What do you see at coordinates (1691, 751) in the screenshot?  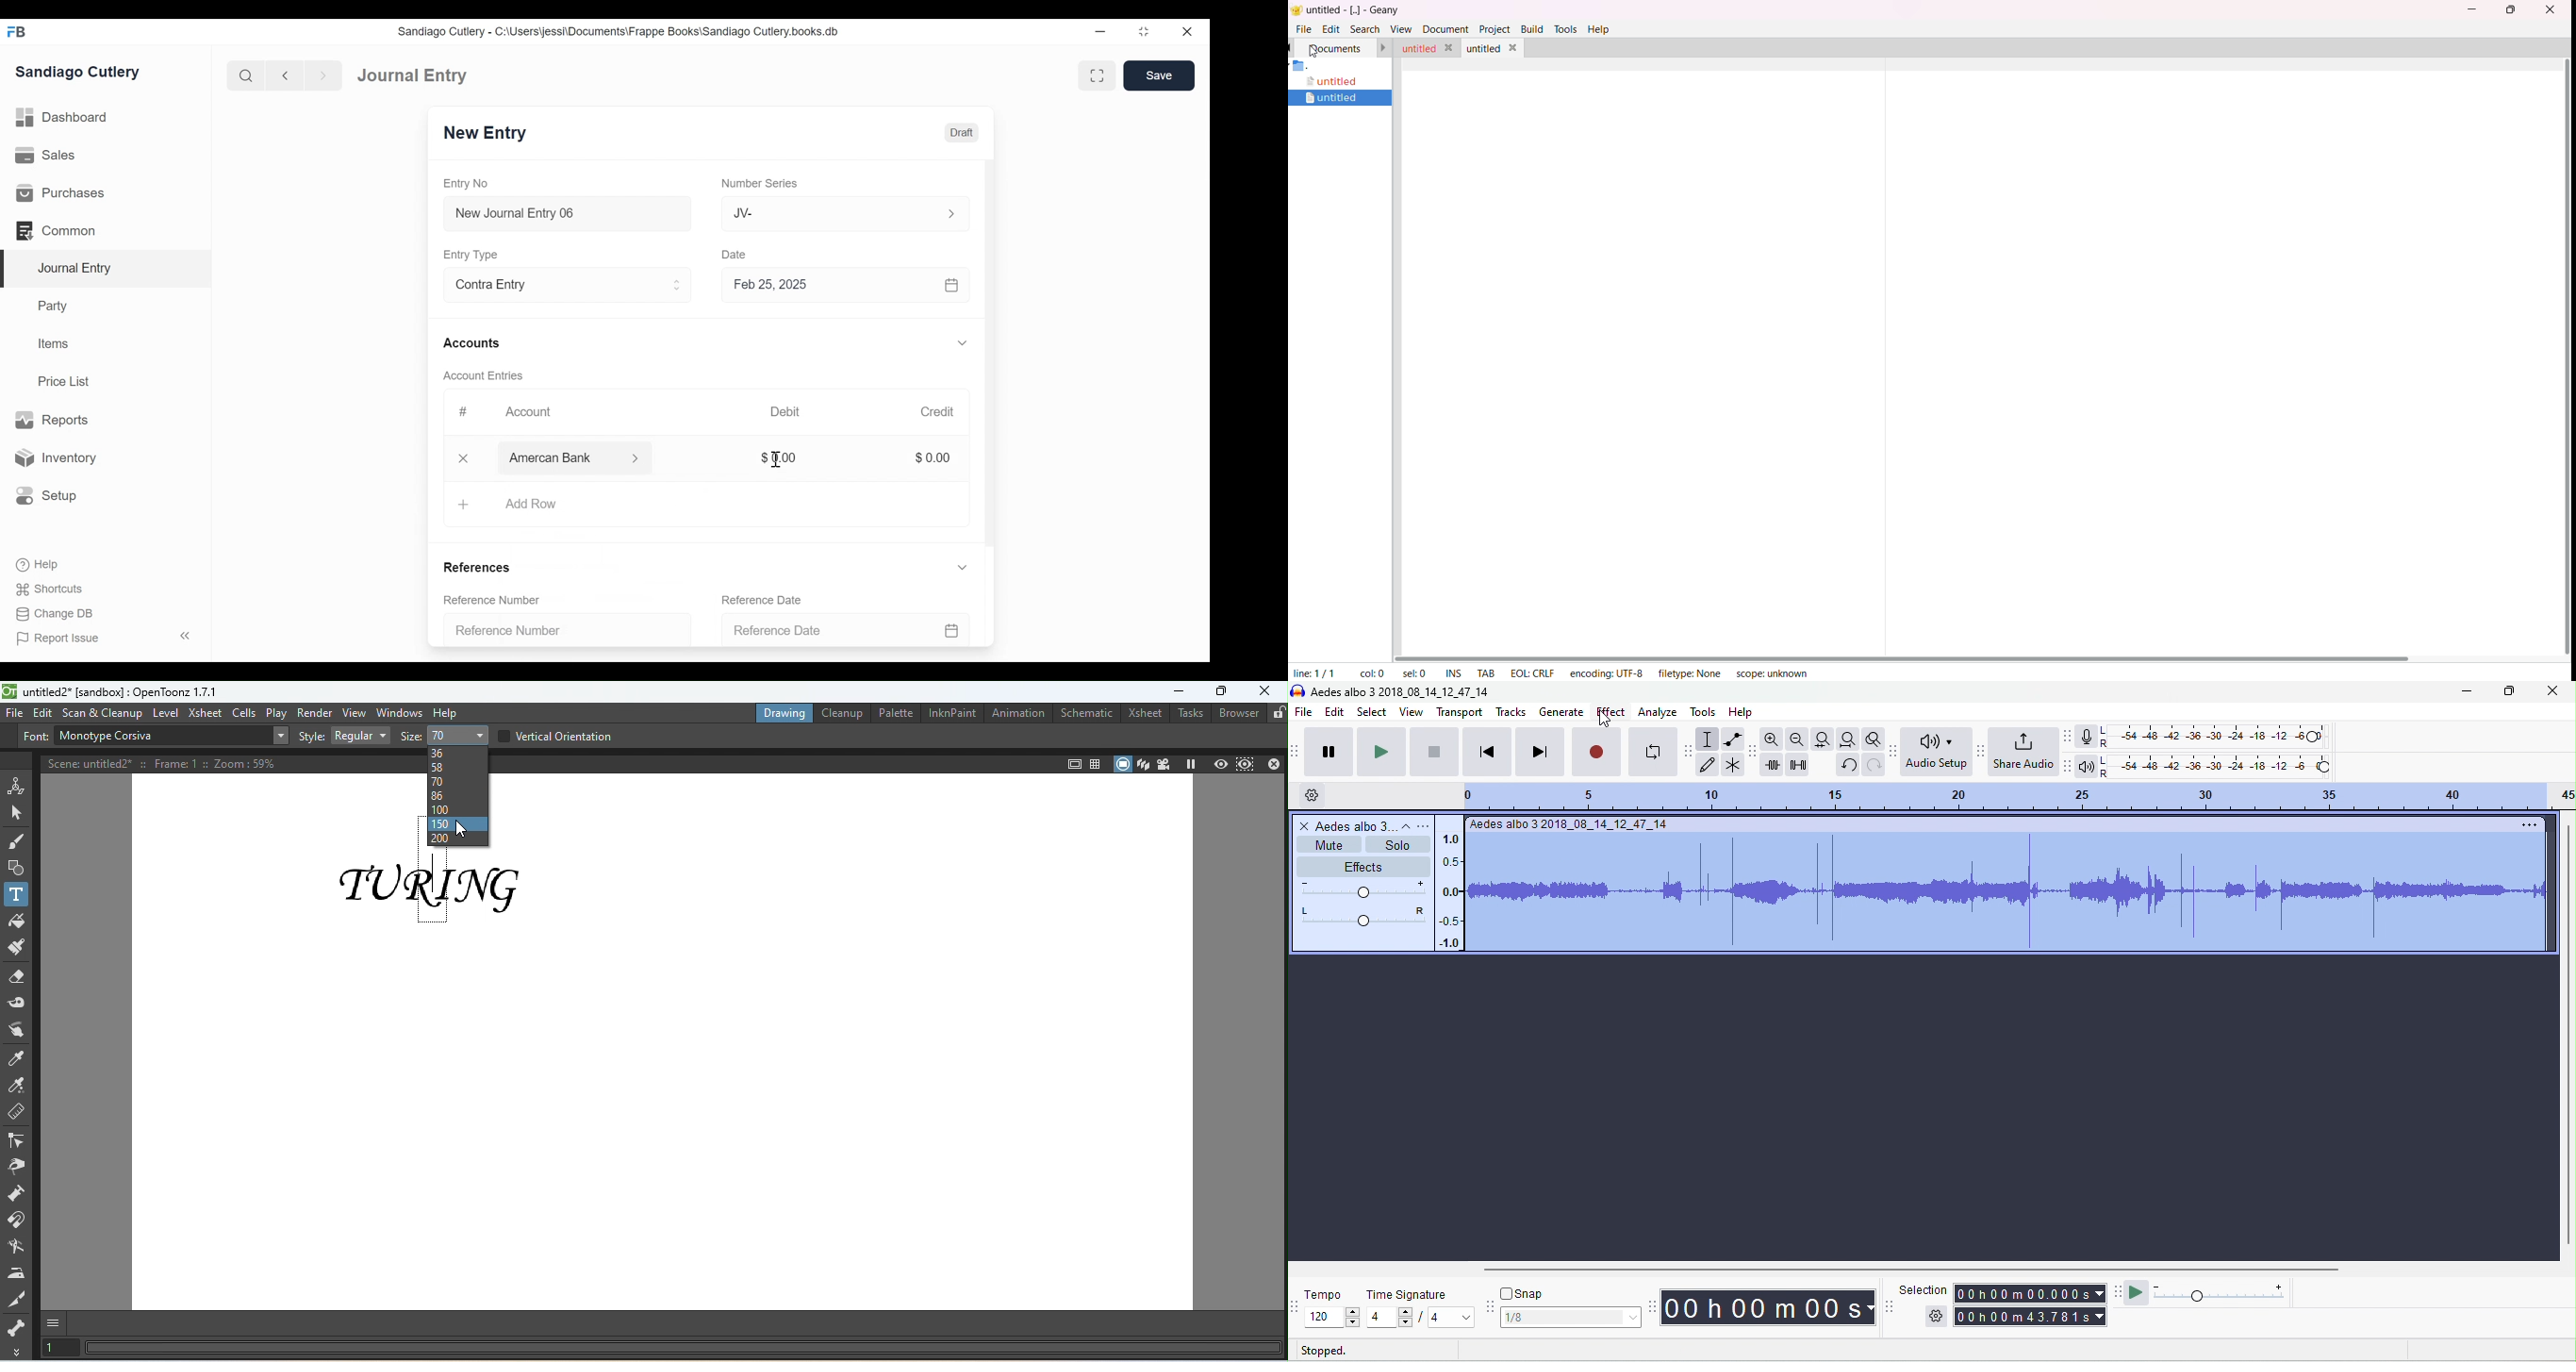 I see `audacity tools toolbar` at bounding box center [1691, 751].